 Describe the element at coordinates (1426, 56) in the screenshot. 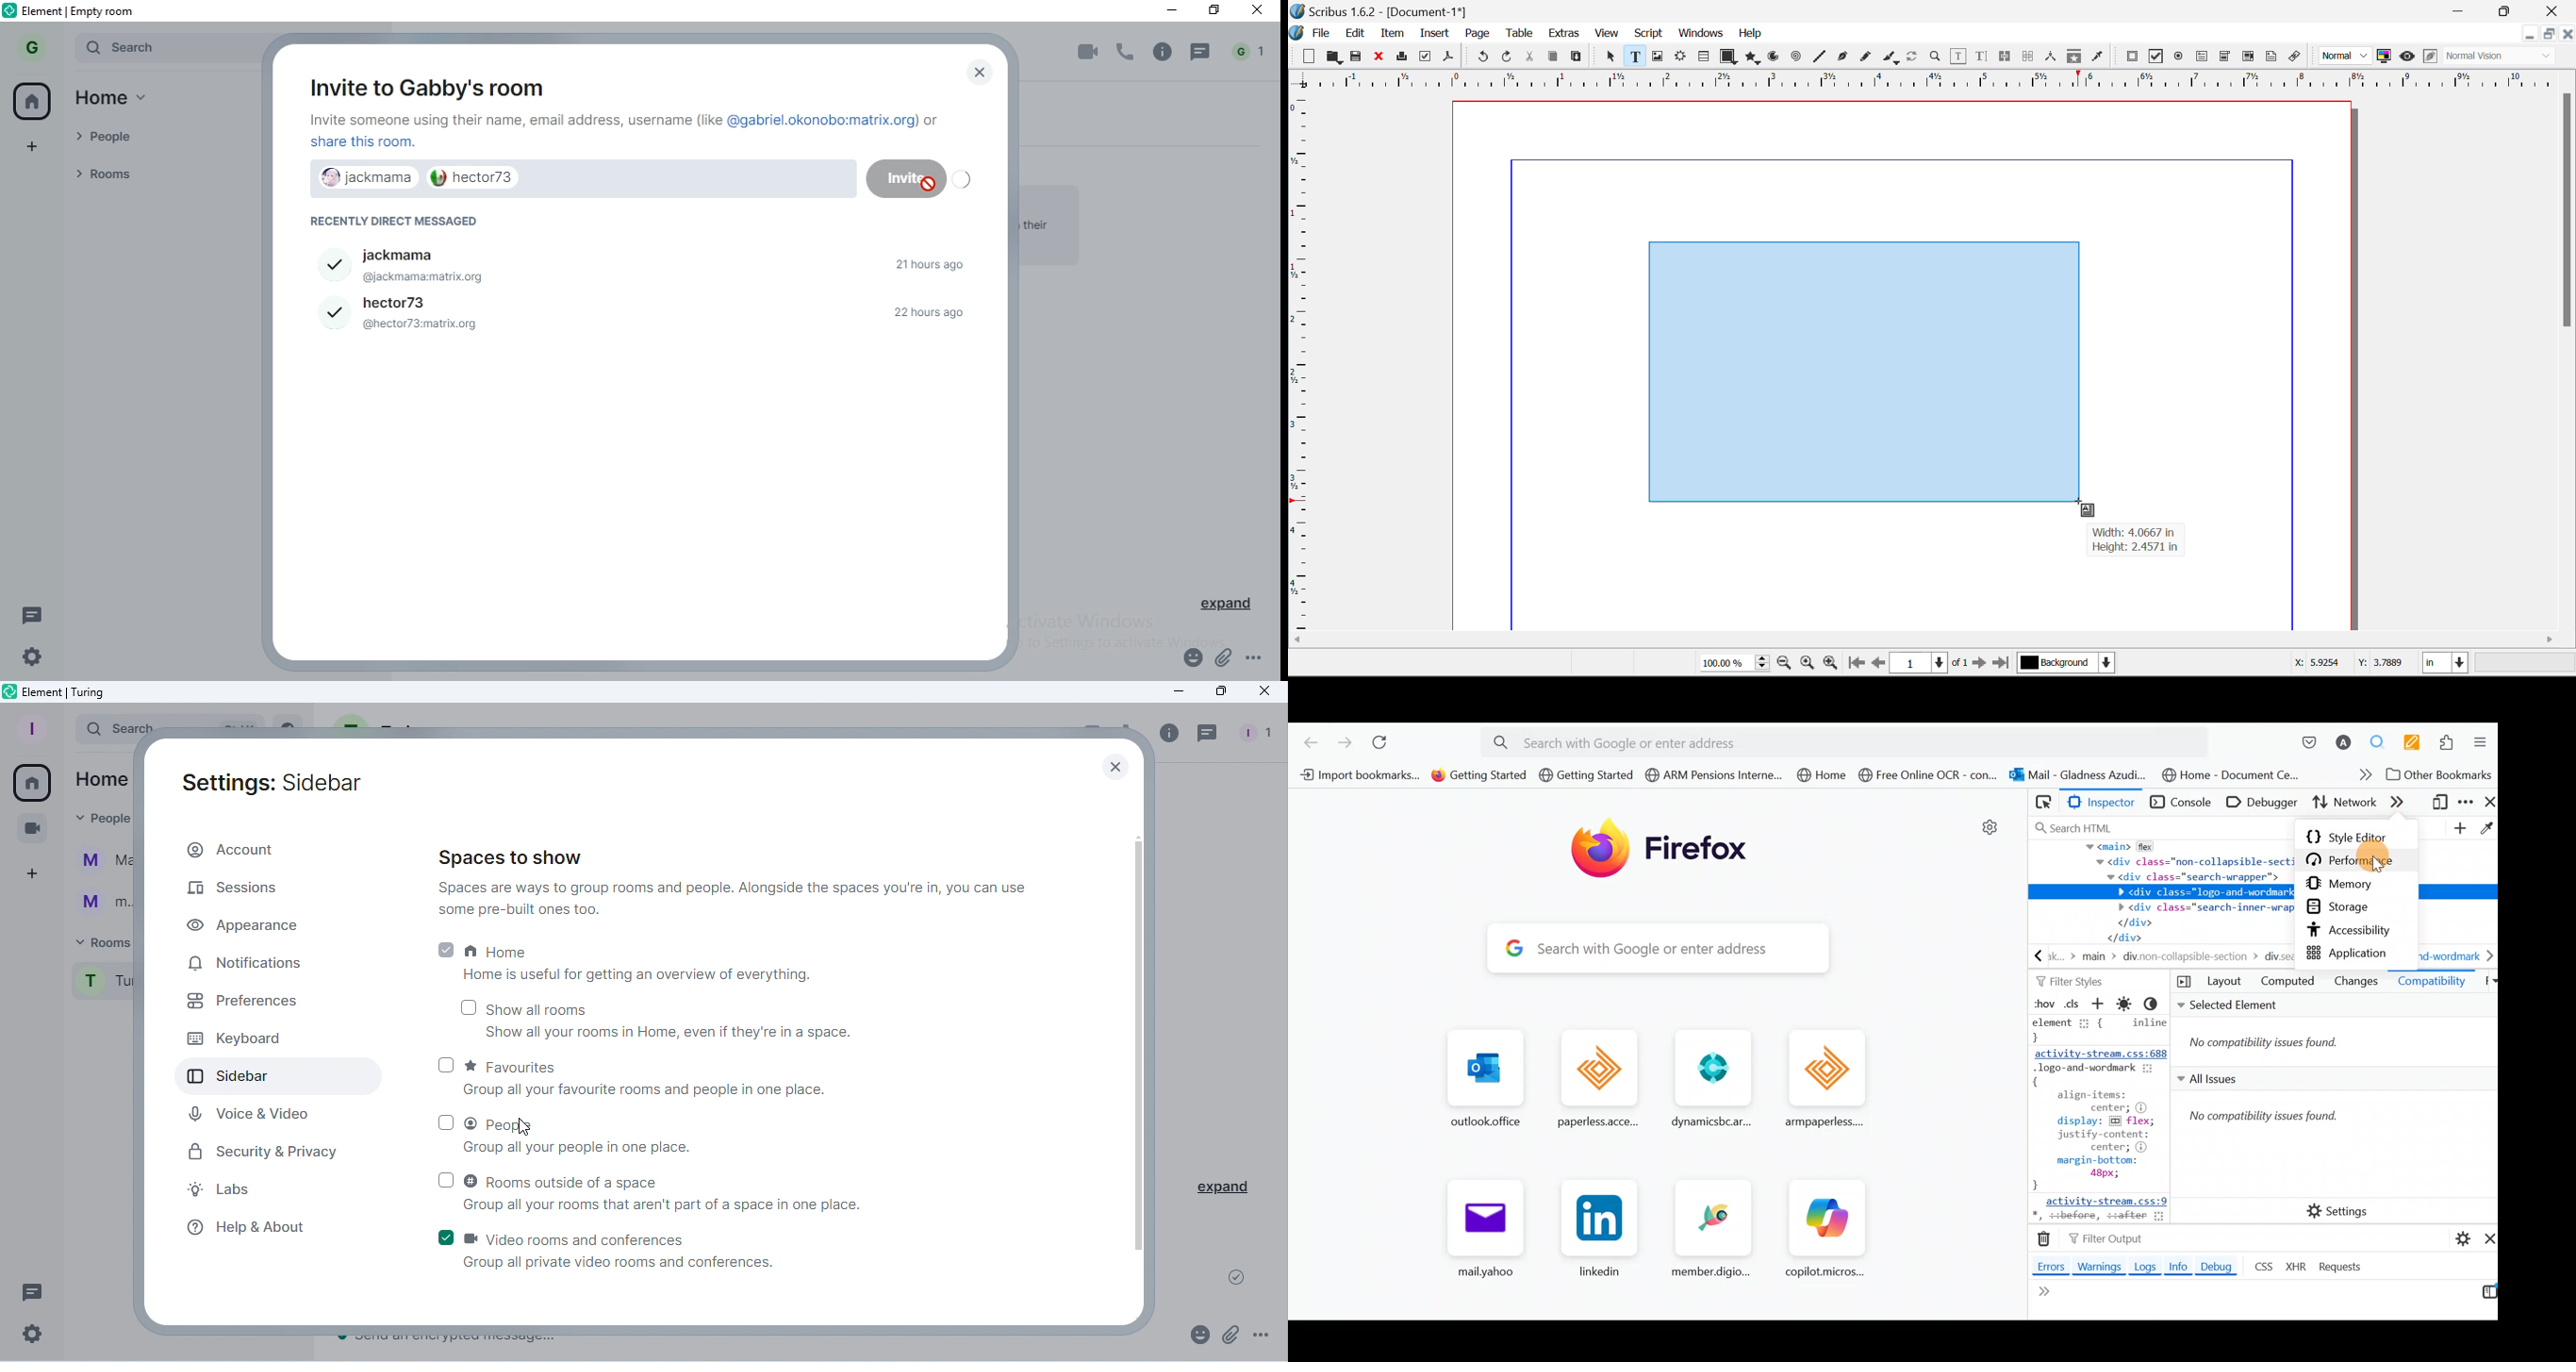

I see `Pre-flight Verifier` at that location.